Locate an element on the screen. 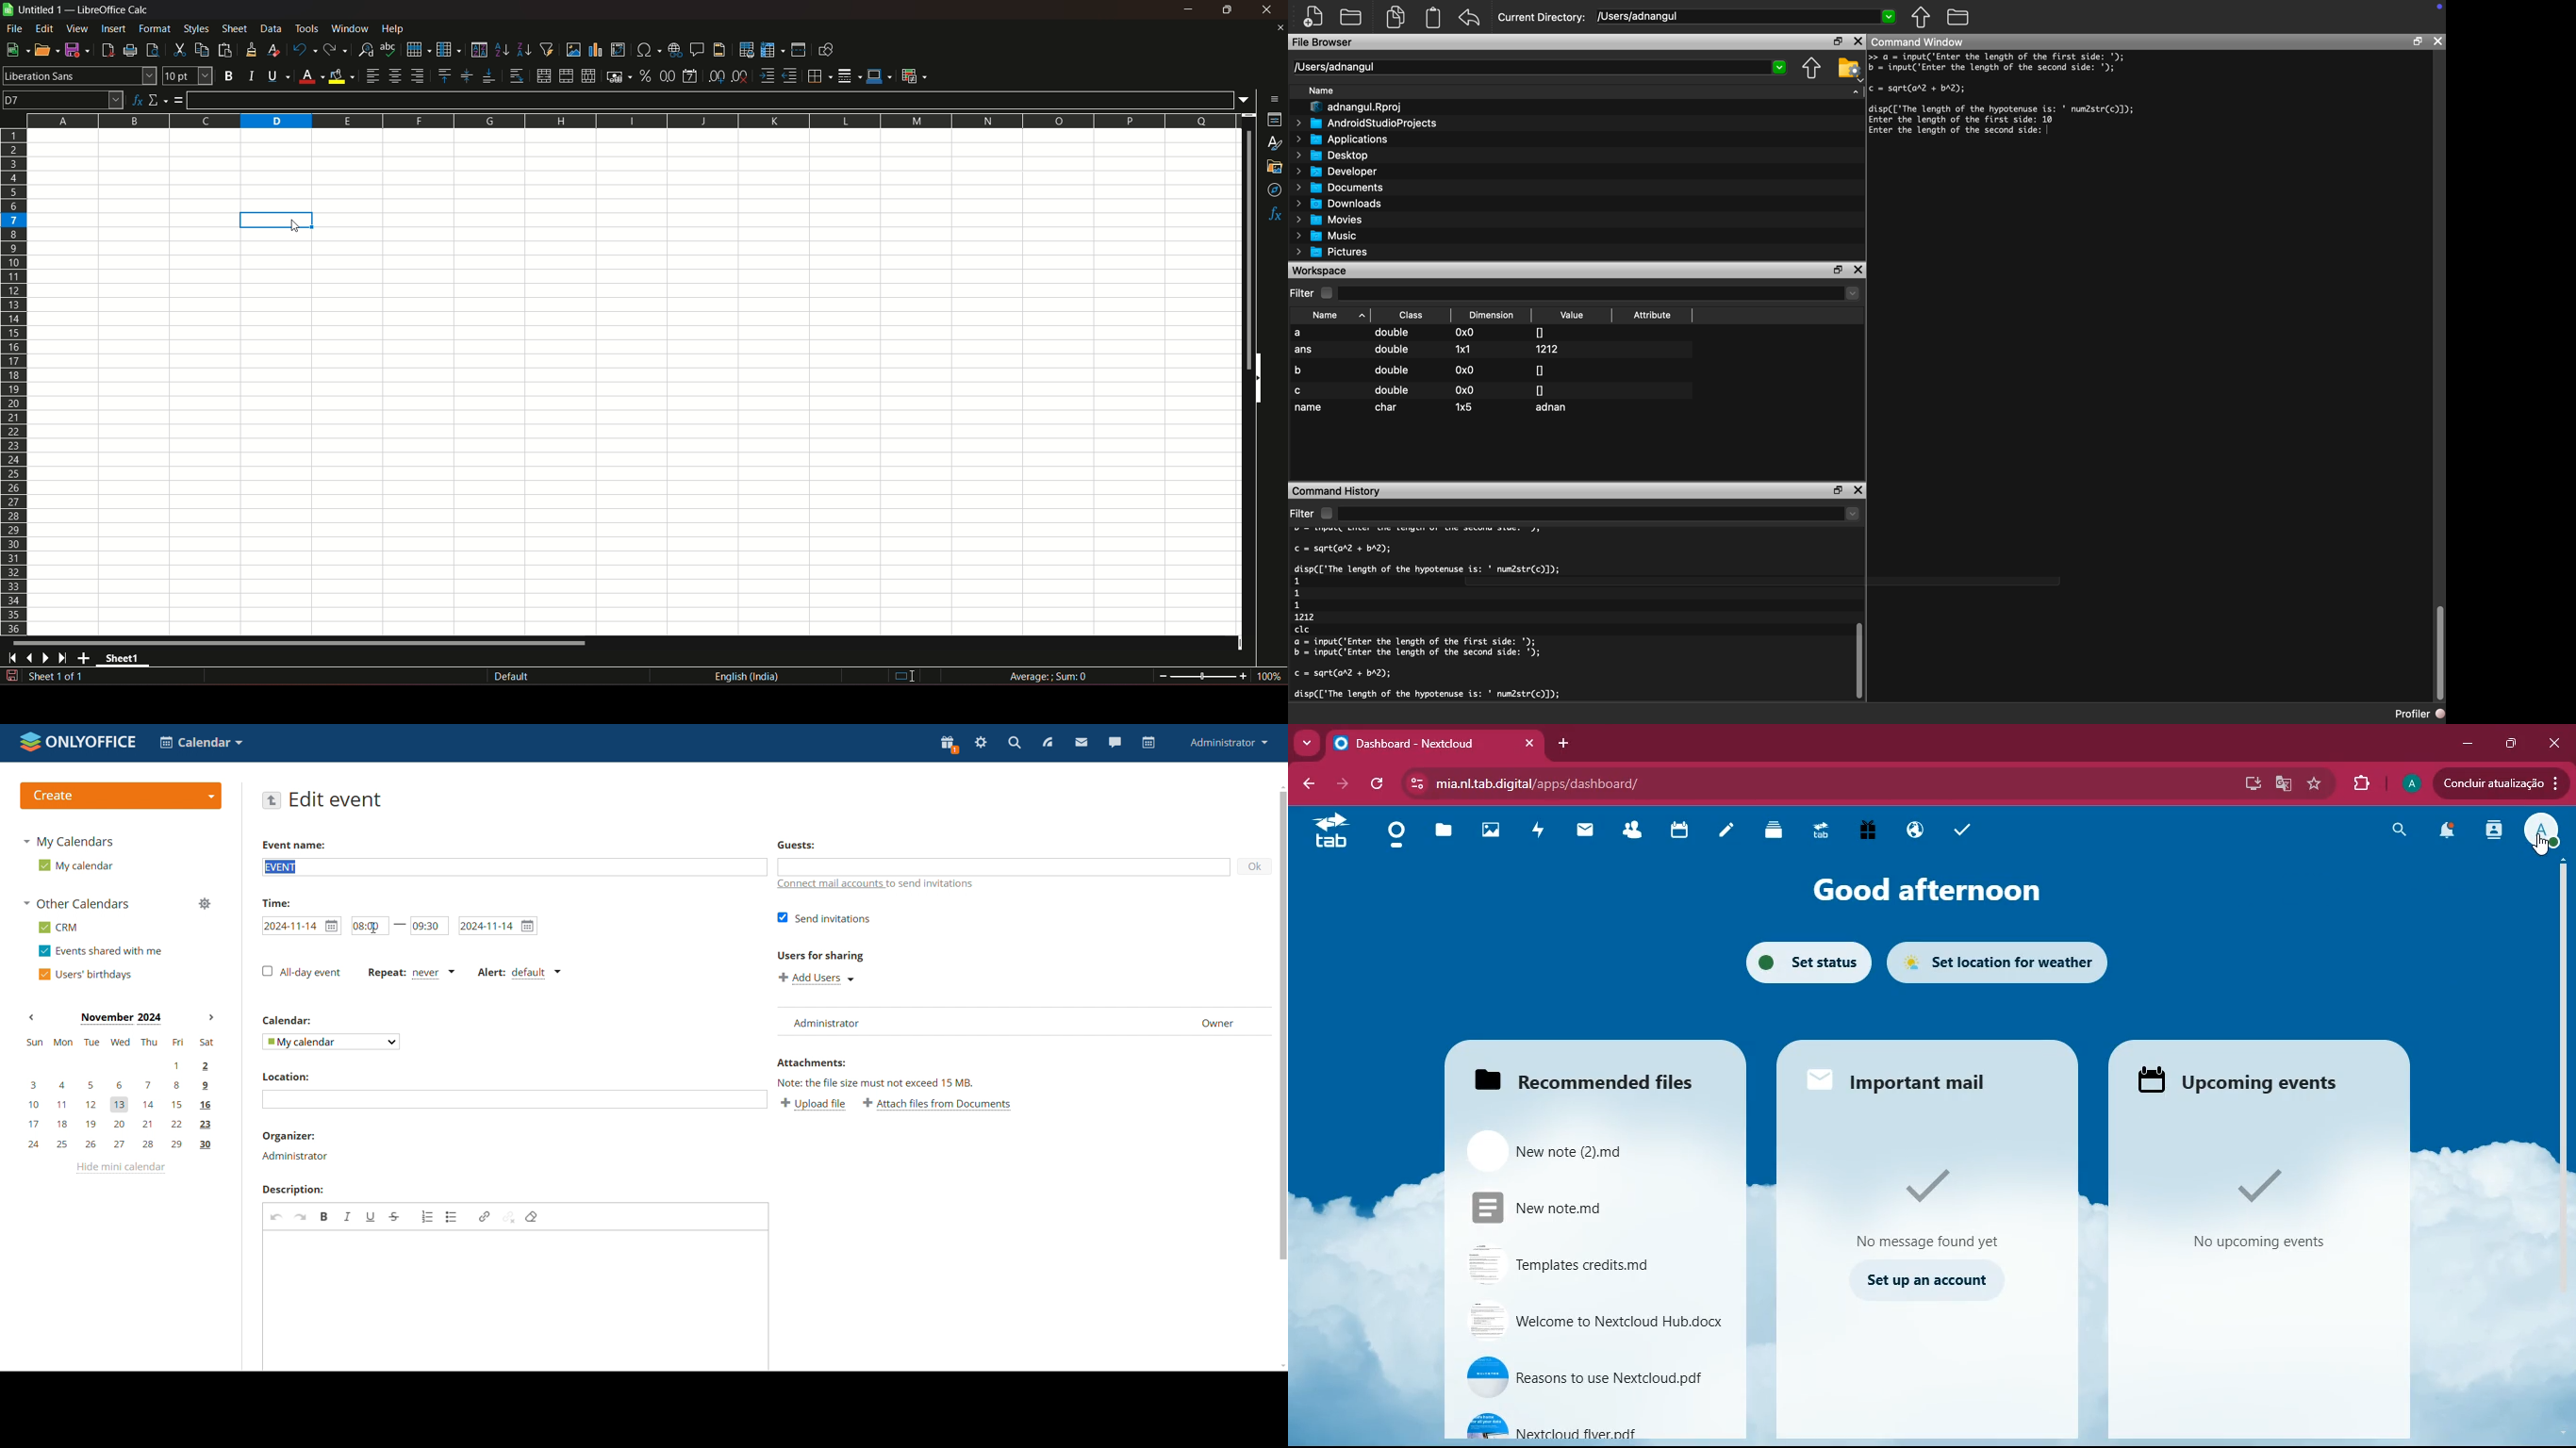  file is located at coordinates (15, 28).